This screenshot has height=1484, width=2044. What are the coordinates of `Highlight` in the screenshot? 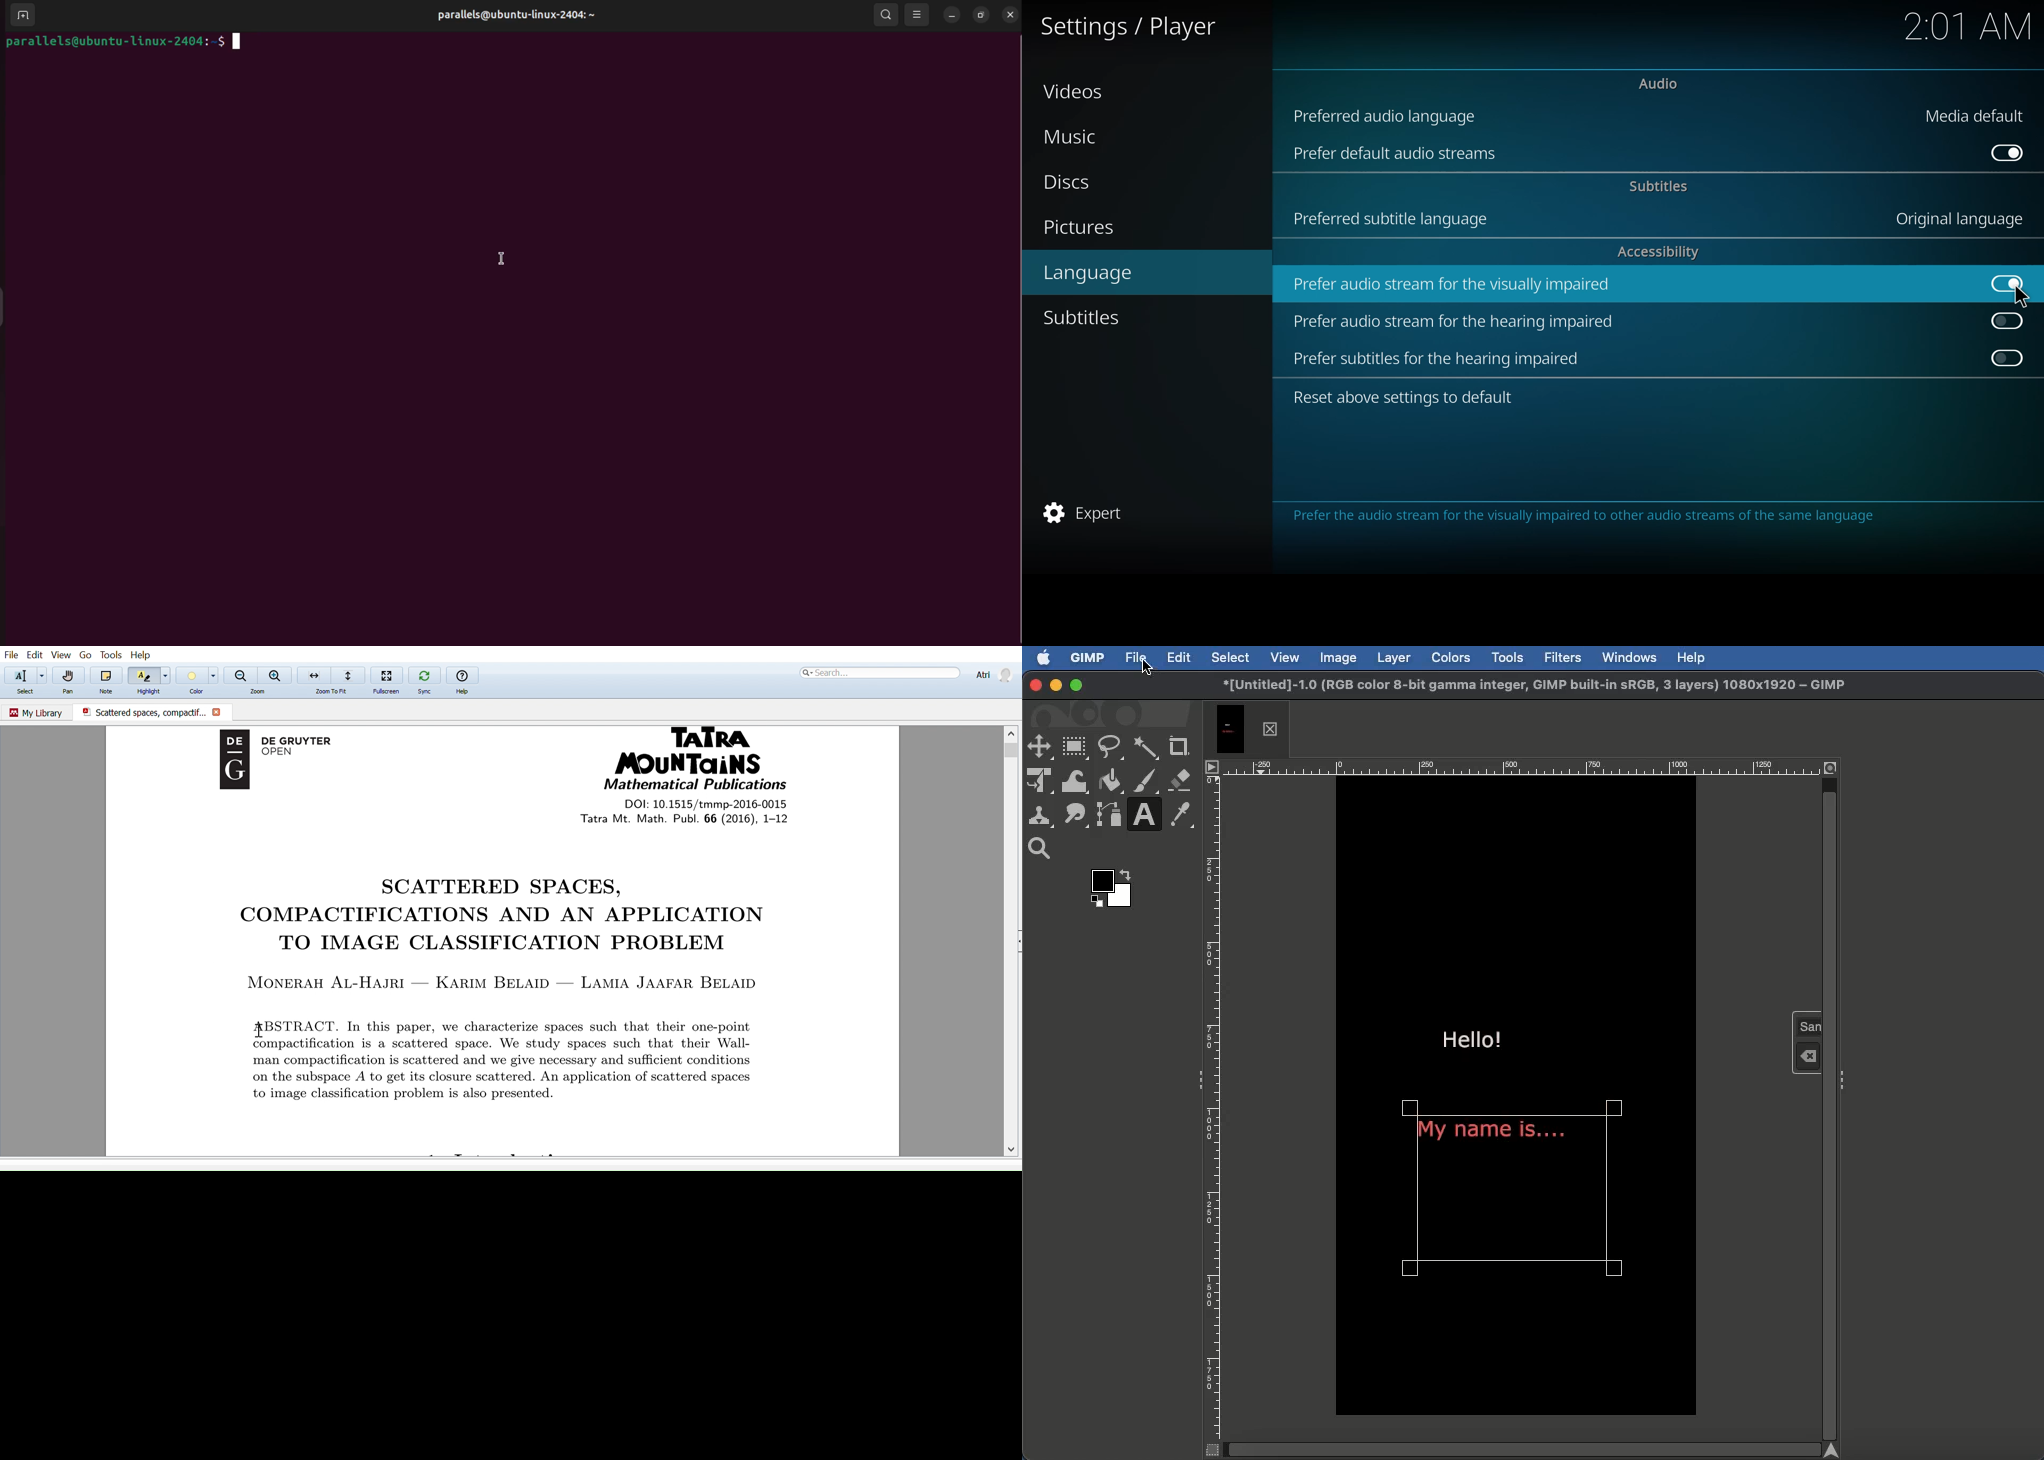 It's located at (143, 675).